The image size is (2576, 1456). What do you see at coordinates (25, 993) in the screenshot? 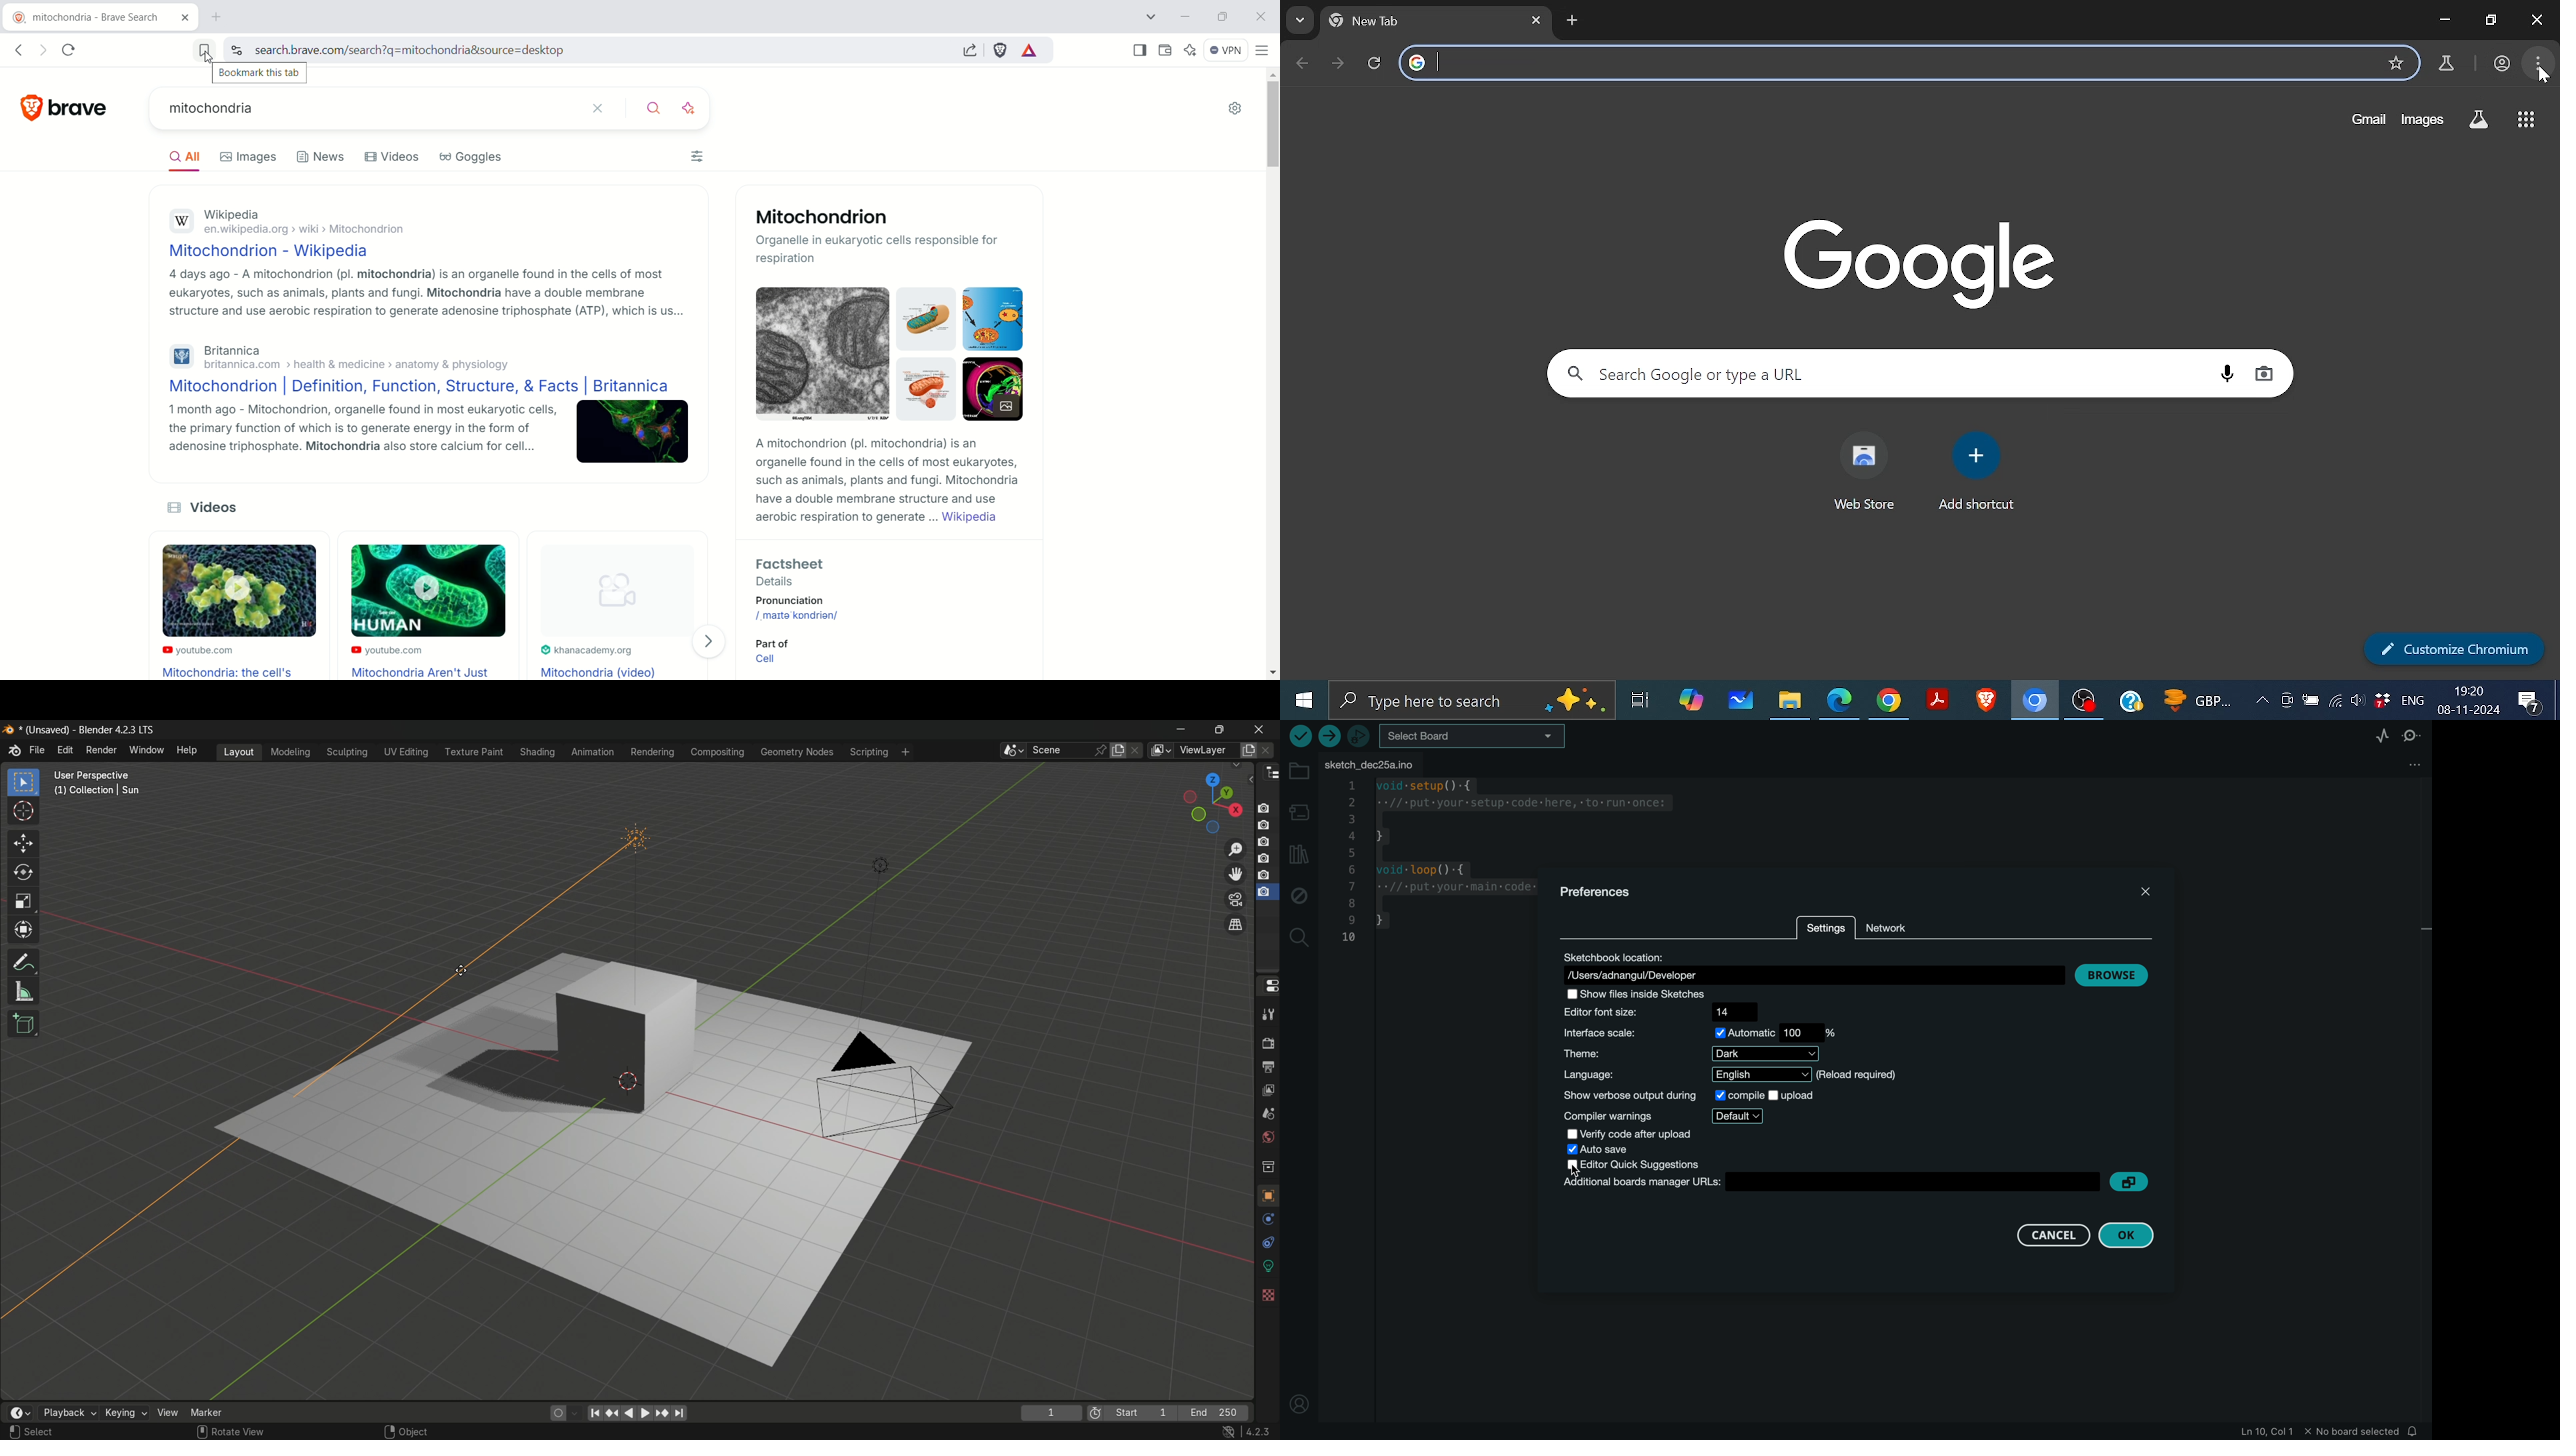
I see `measure` at bounding box center [25, 993].